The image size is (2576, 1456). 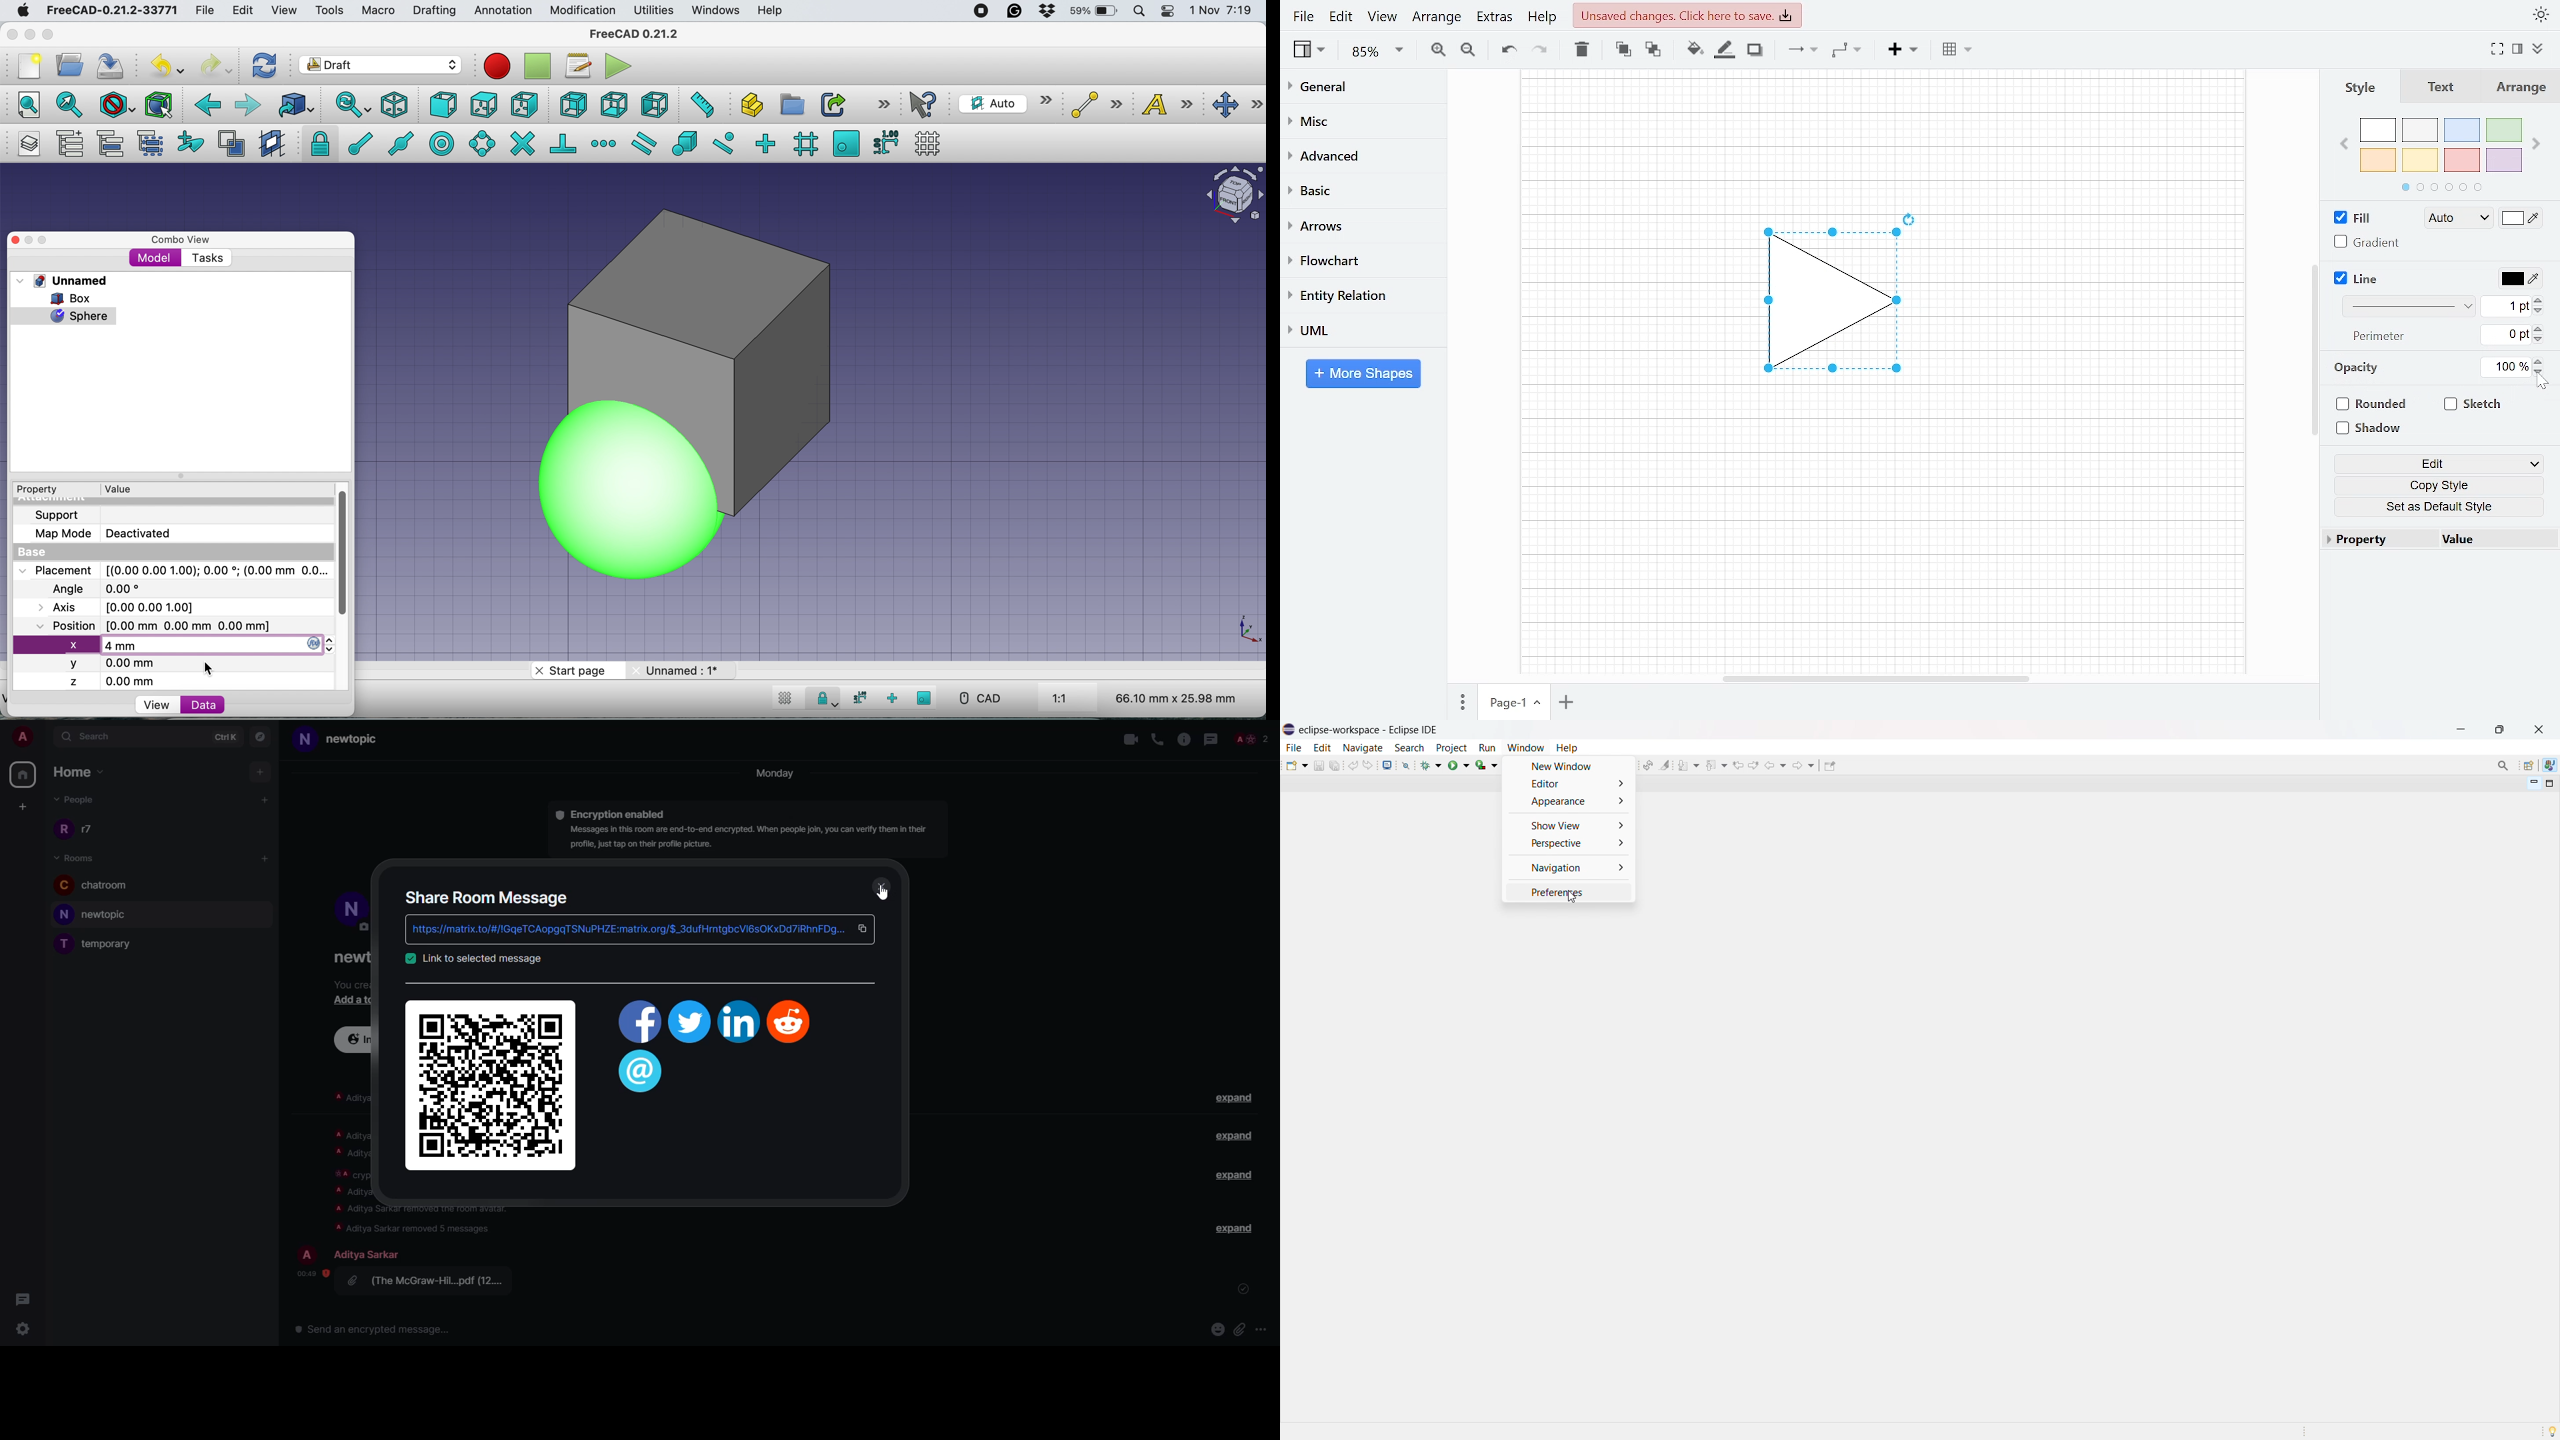 What do you see at coordinates (118, 681) in the screenshot?
I see `z axis` at bounding box center [118, 681].